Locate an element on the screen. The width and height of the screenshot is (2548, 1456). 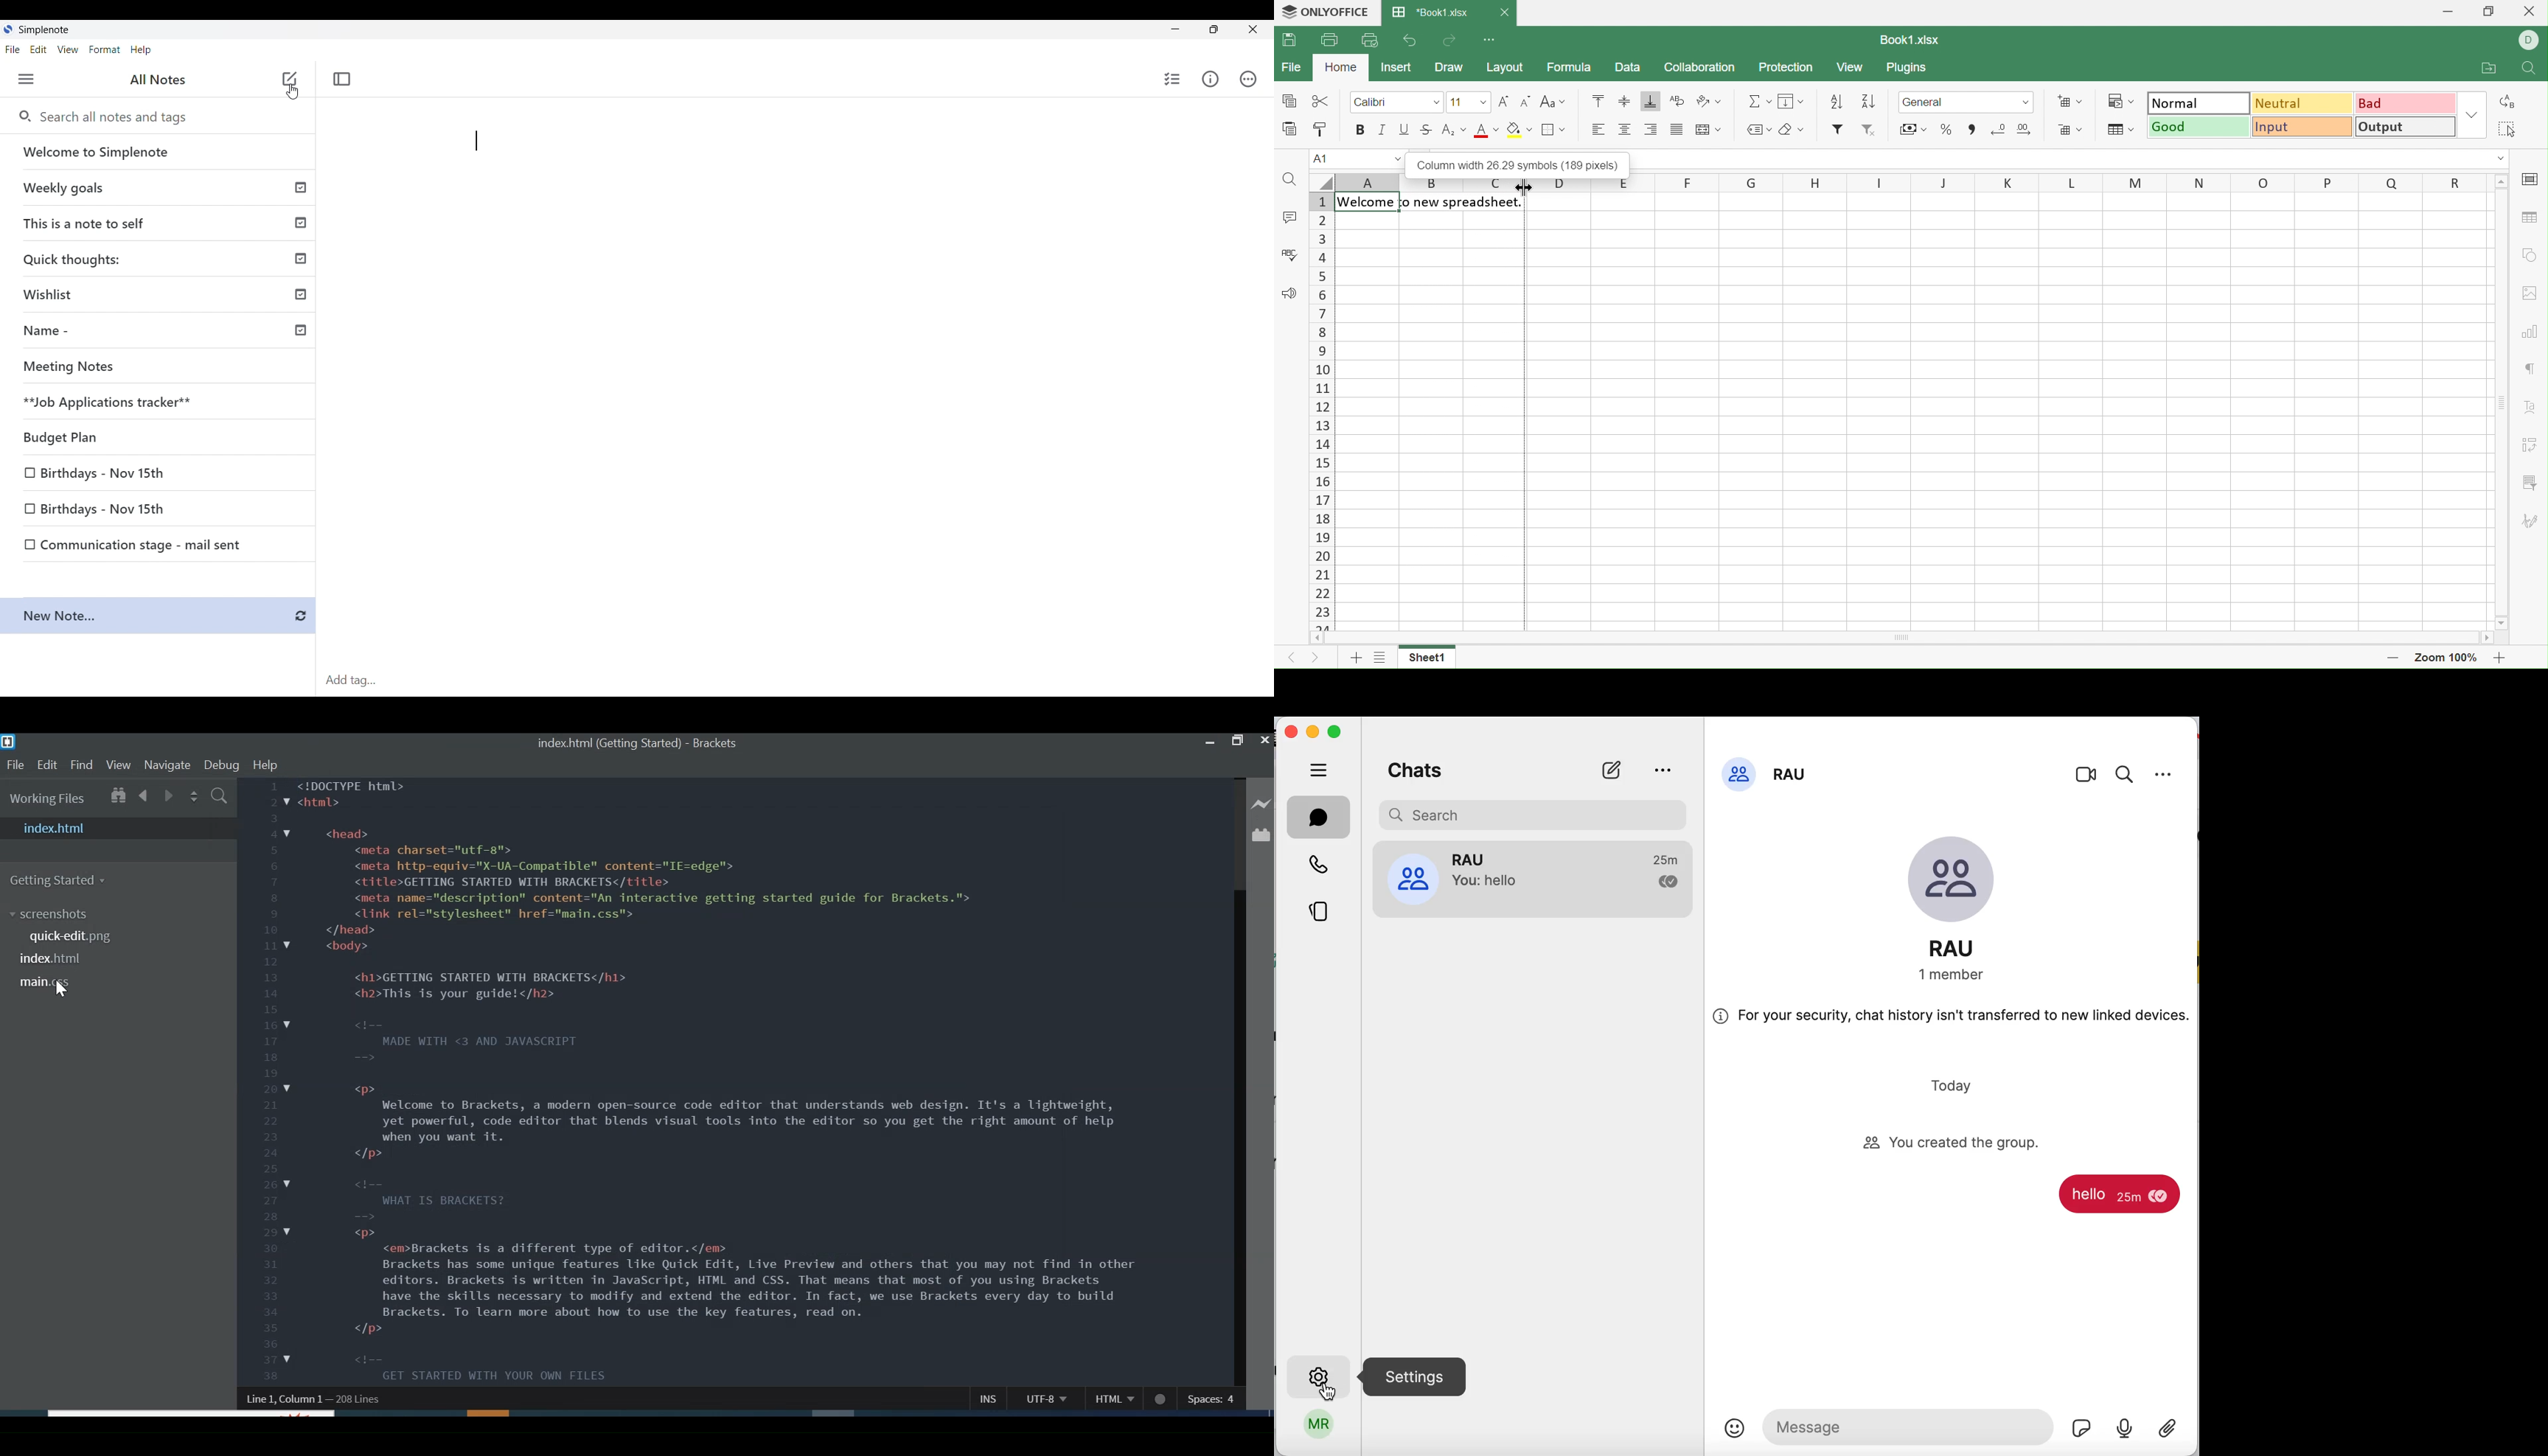
Working Files is located at coordinates (50, 798).